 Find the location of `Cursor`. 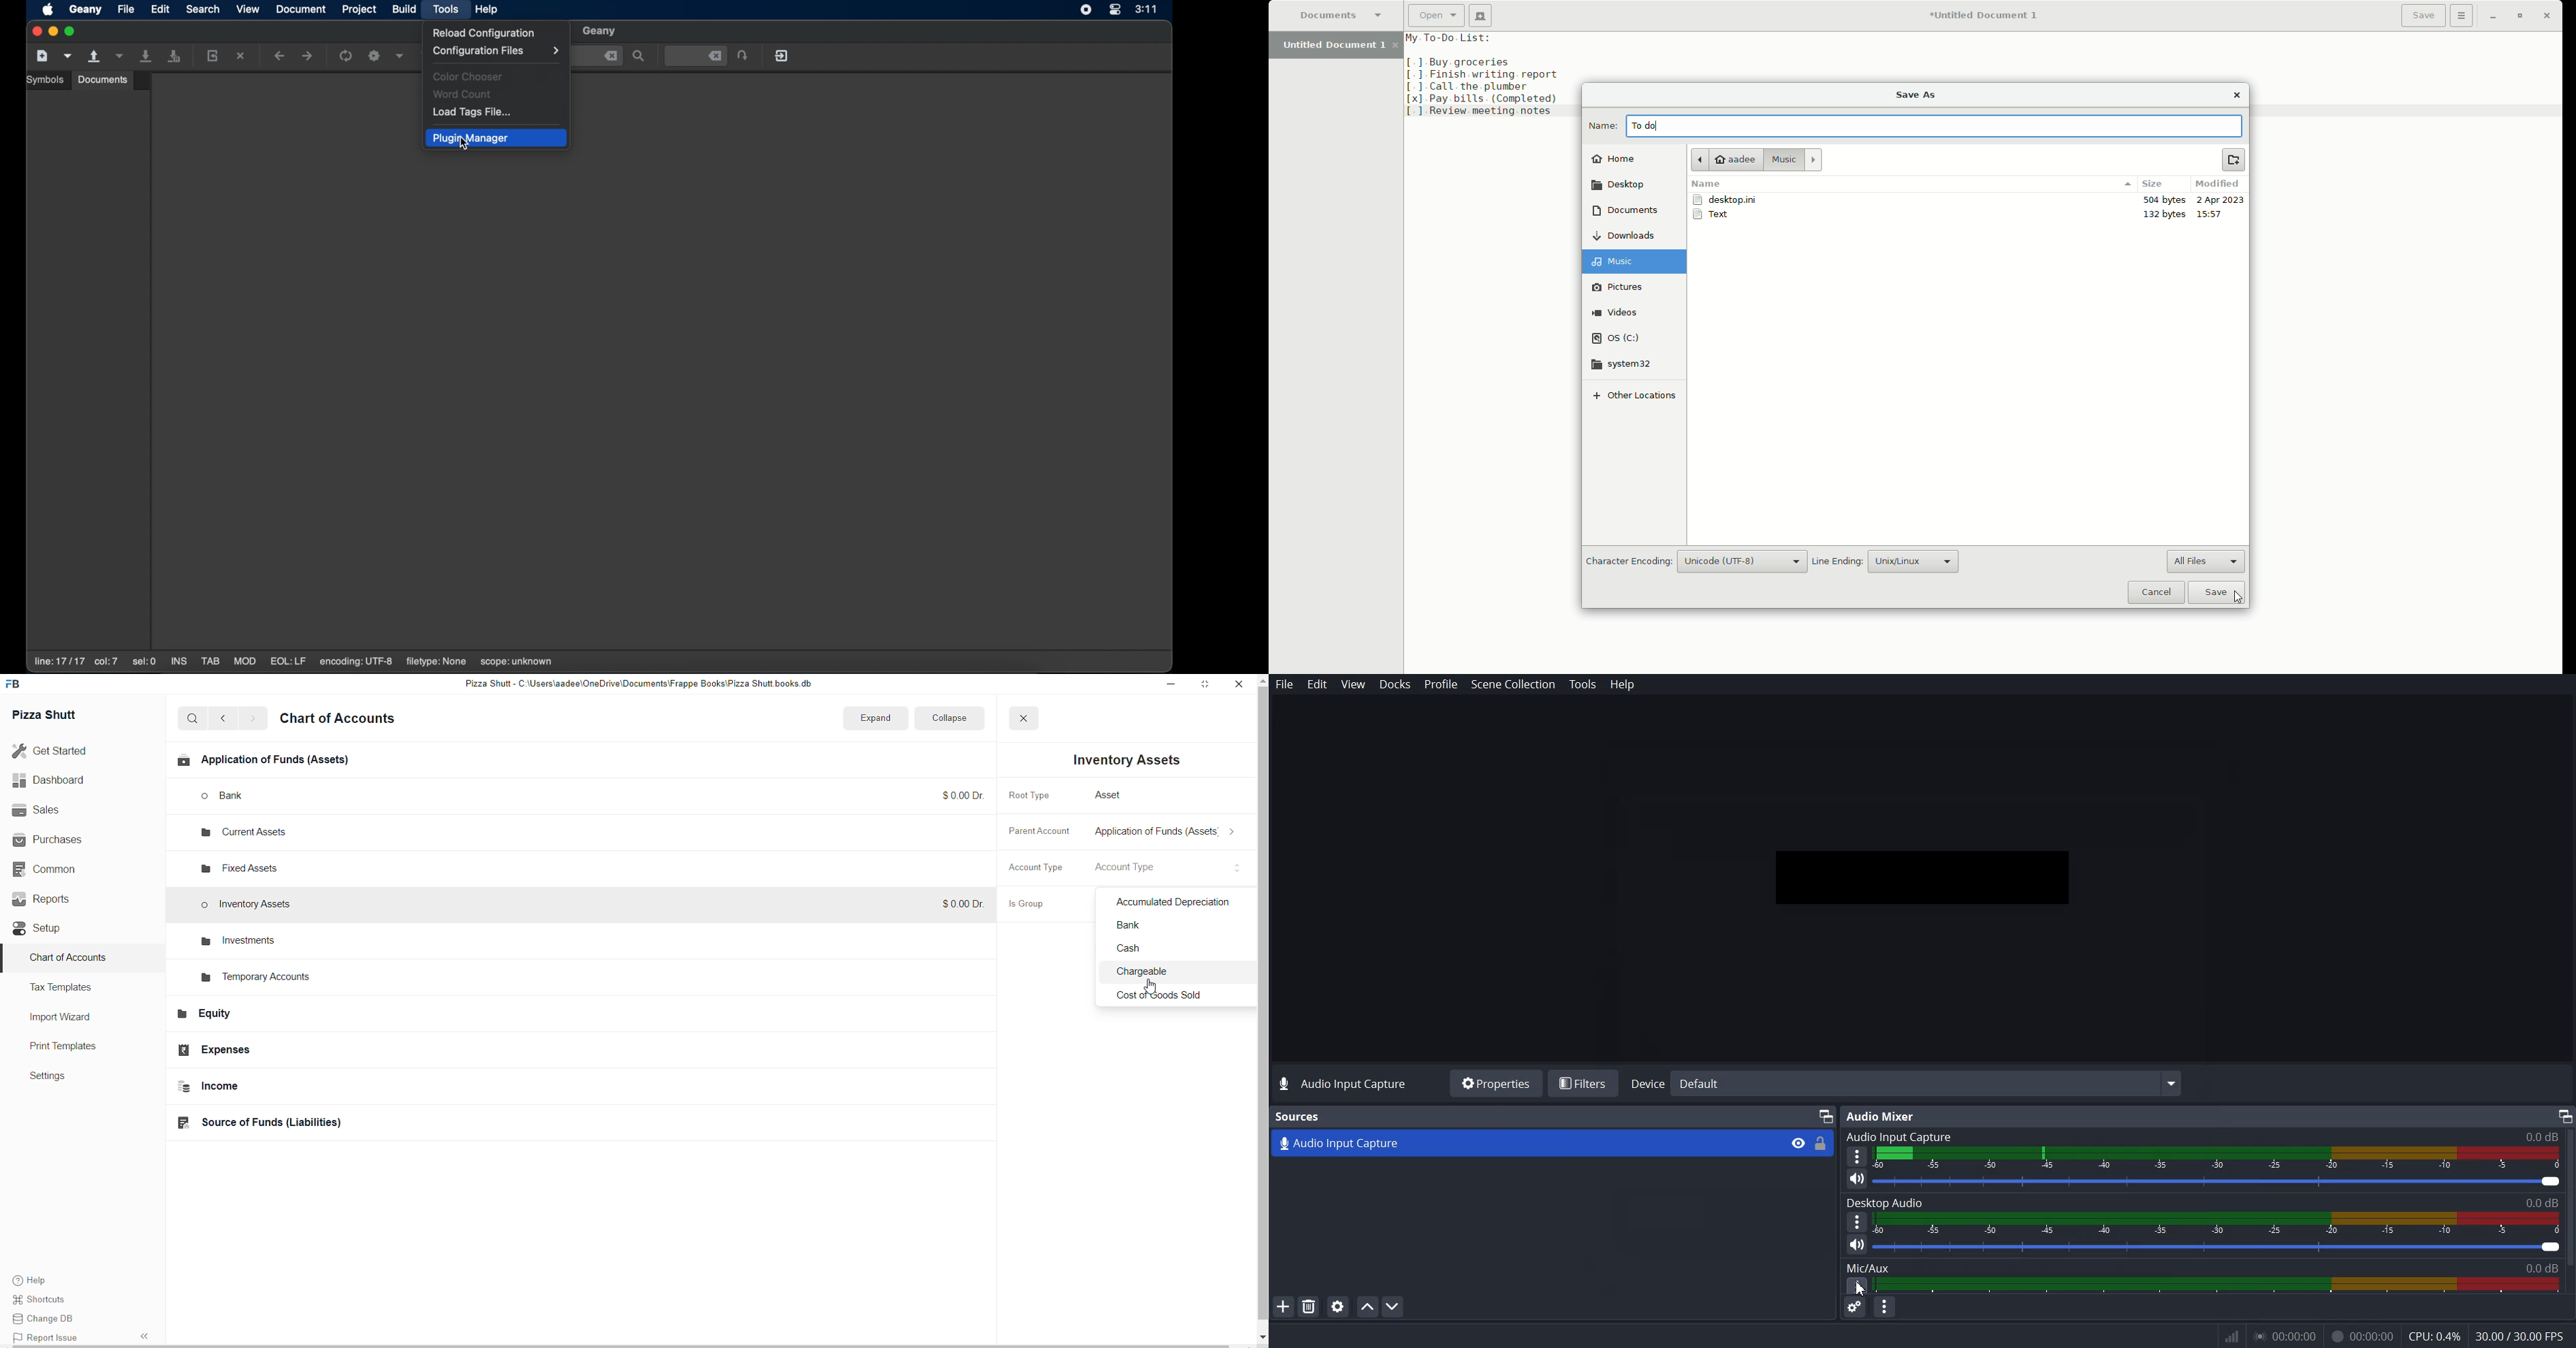

Cursor is located at coordinates (1861, 1287).